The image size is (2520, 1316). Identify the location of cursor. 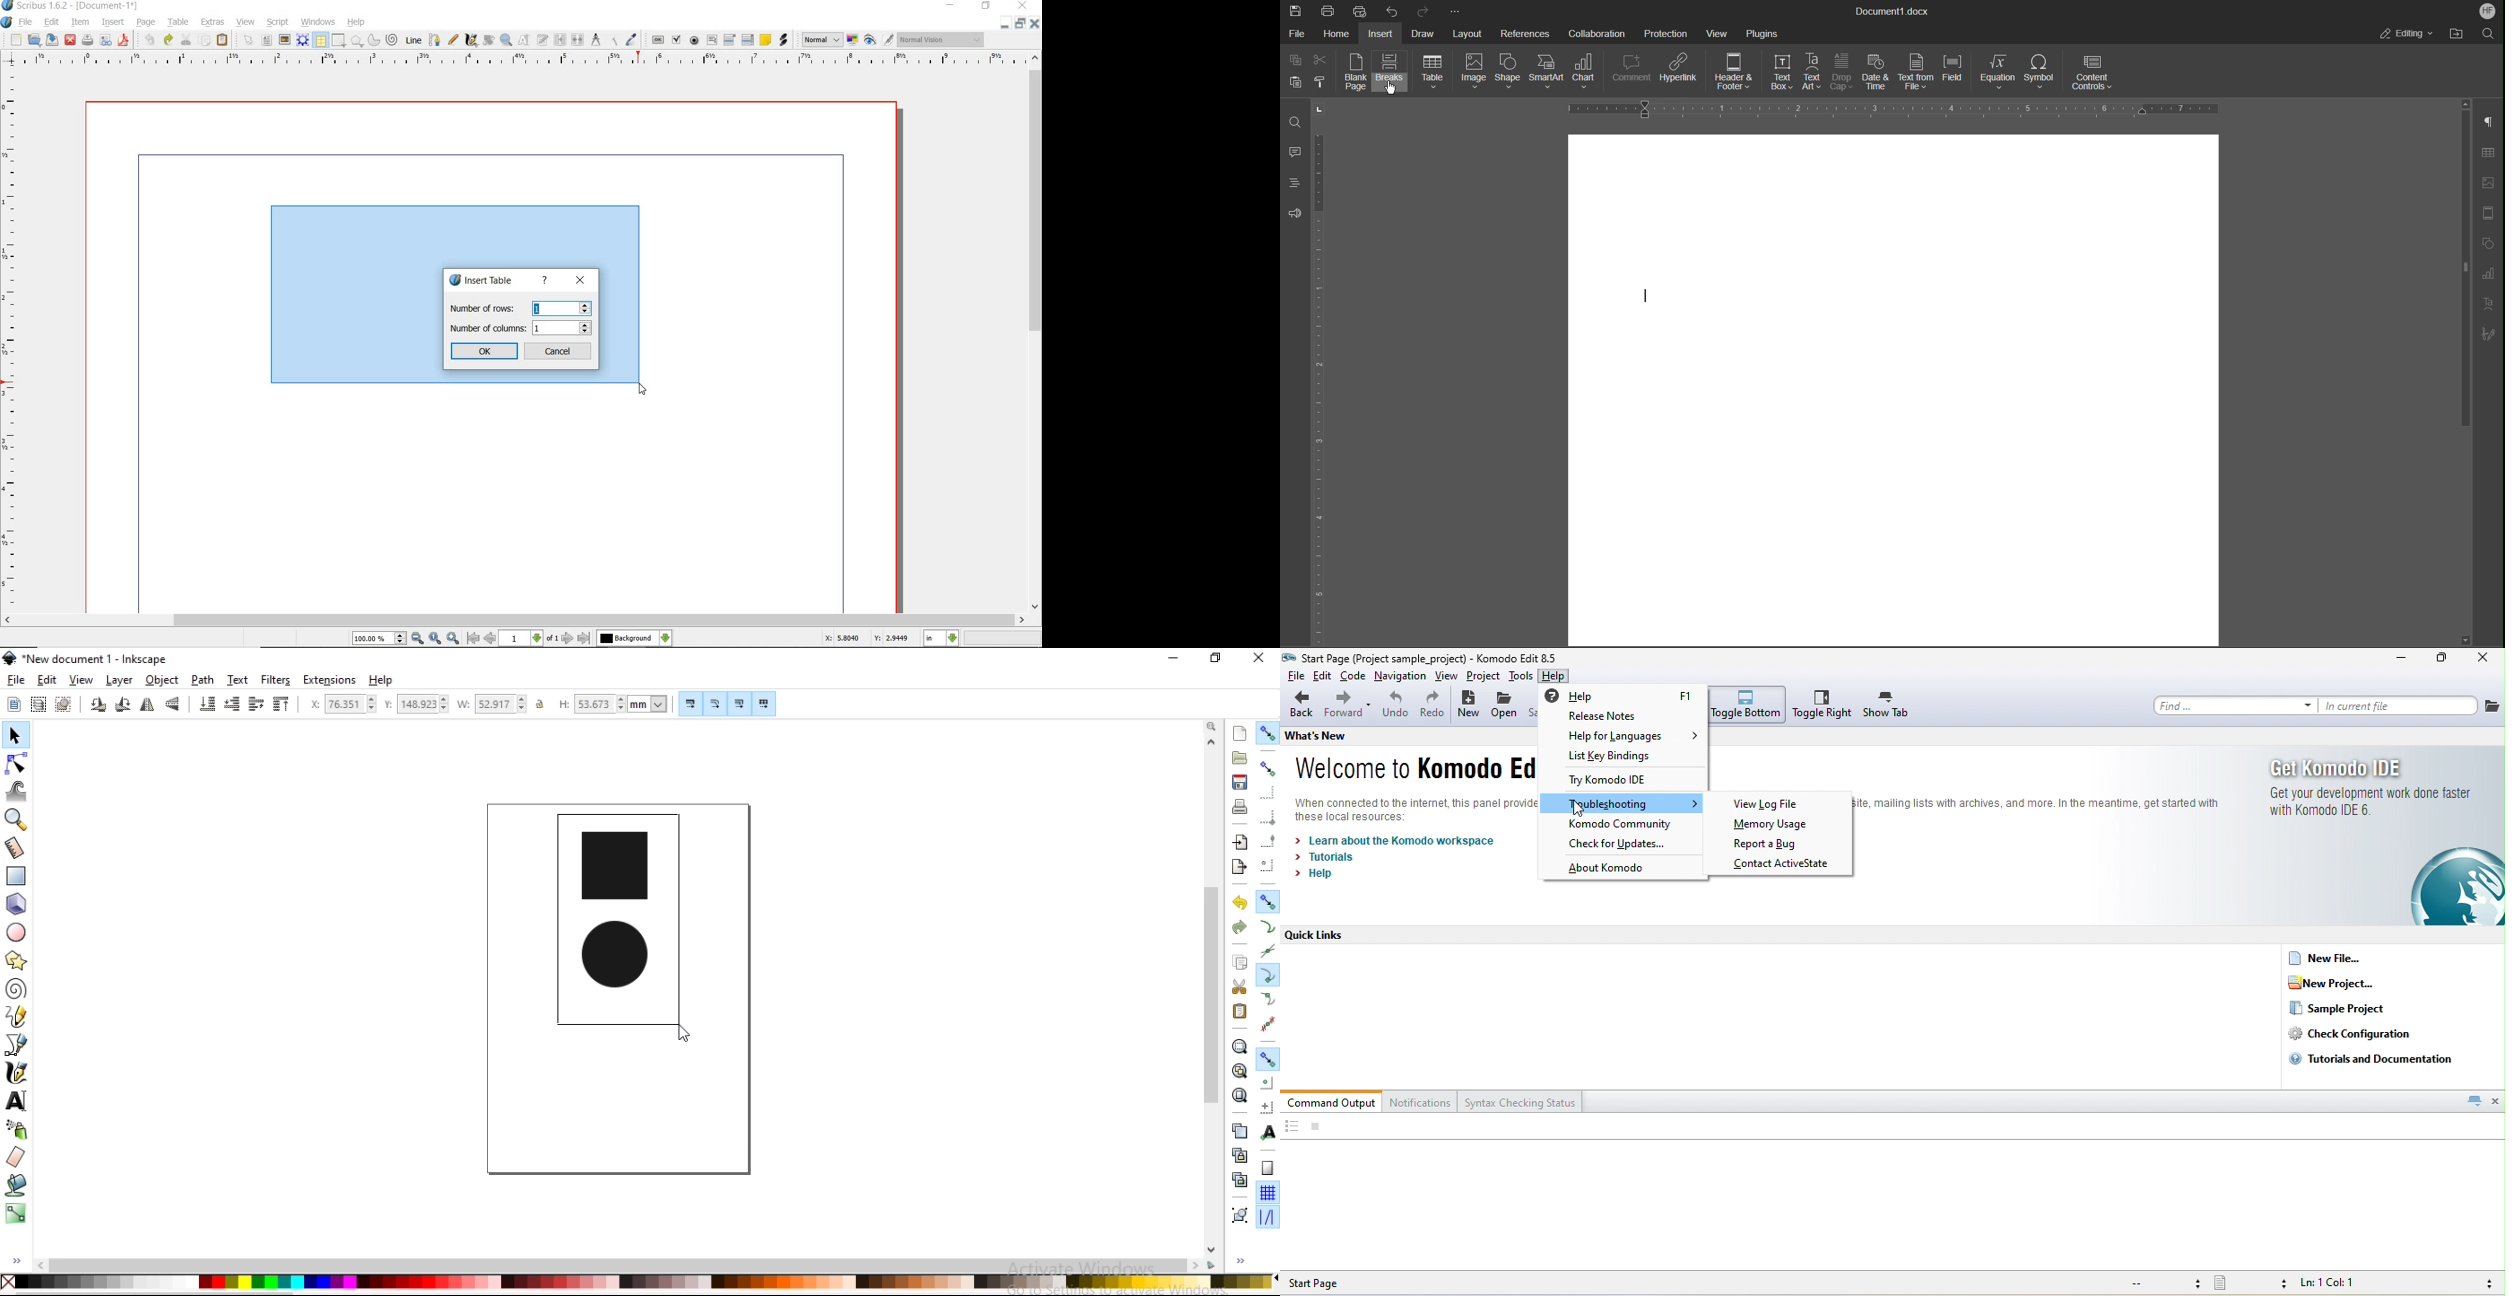
(642, 390).